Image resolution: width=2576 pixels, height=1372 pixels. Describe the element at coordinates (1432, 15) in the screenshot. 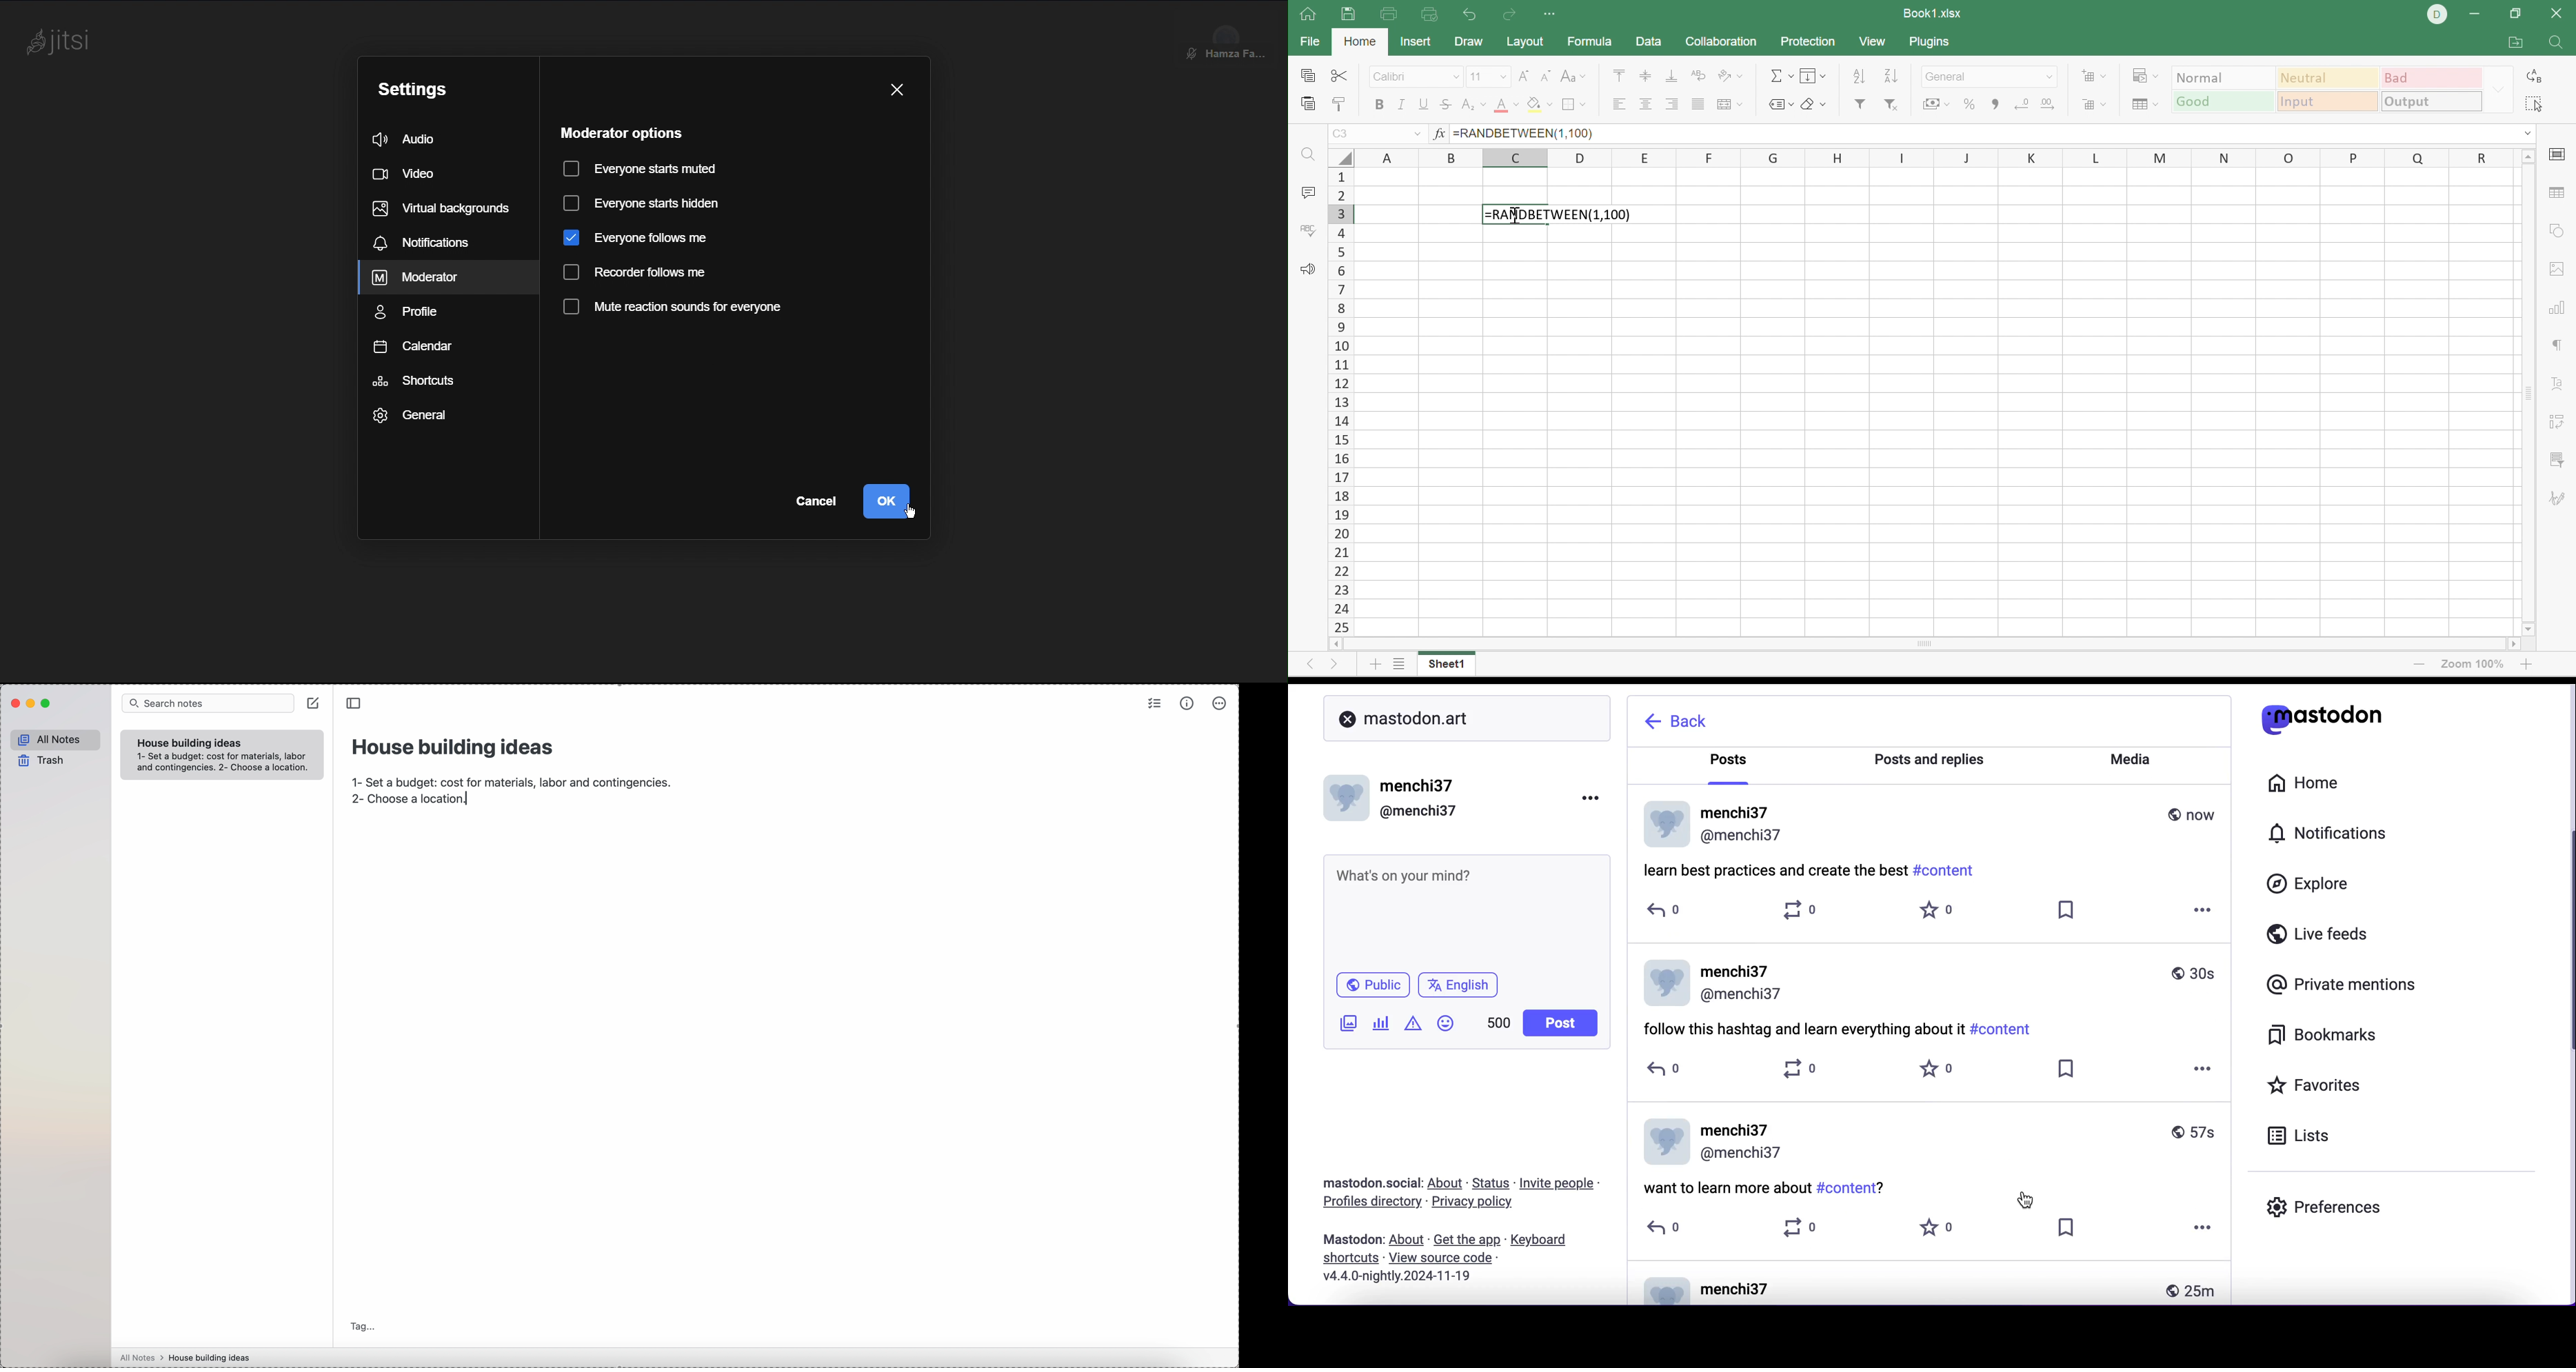

I see `Quick Print` at that location.